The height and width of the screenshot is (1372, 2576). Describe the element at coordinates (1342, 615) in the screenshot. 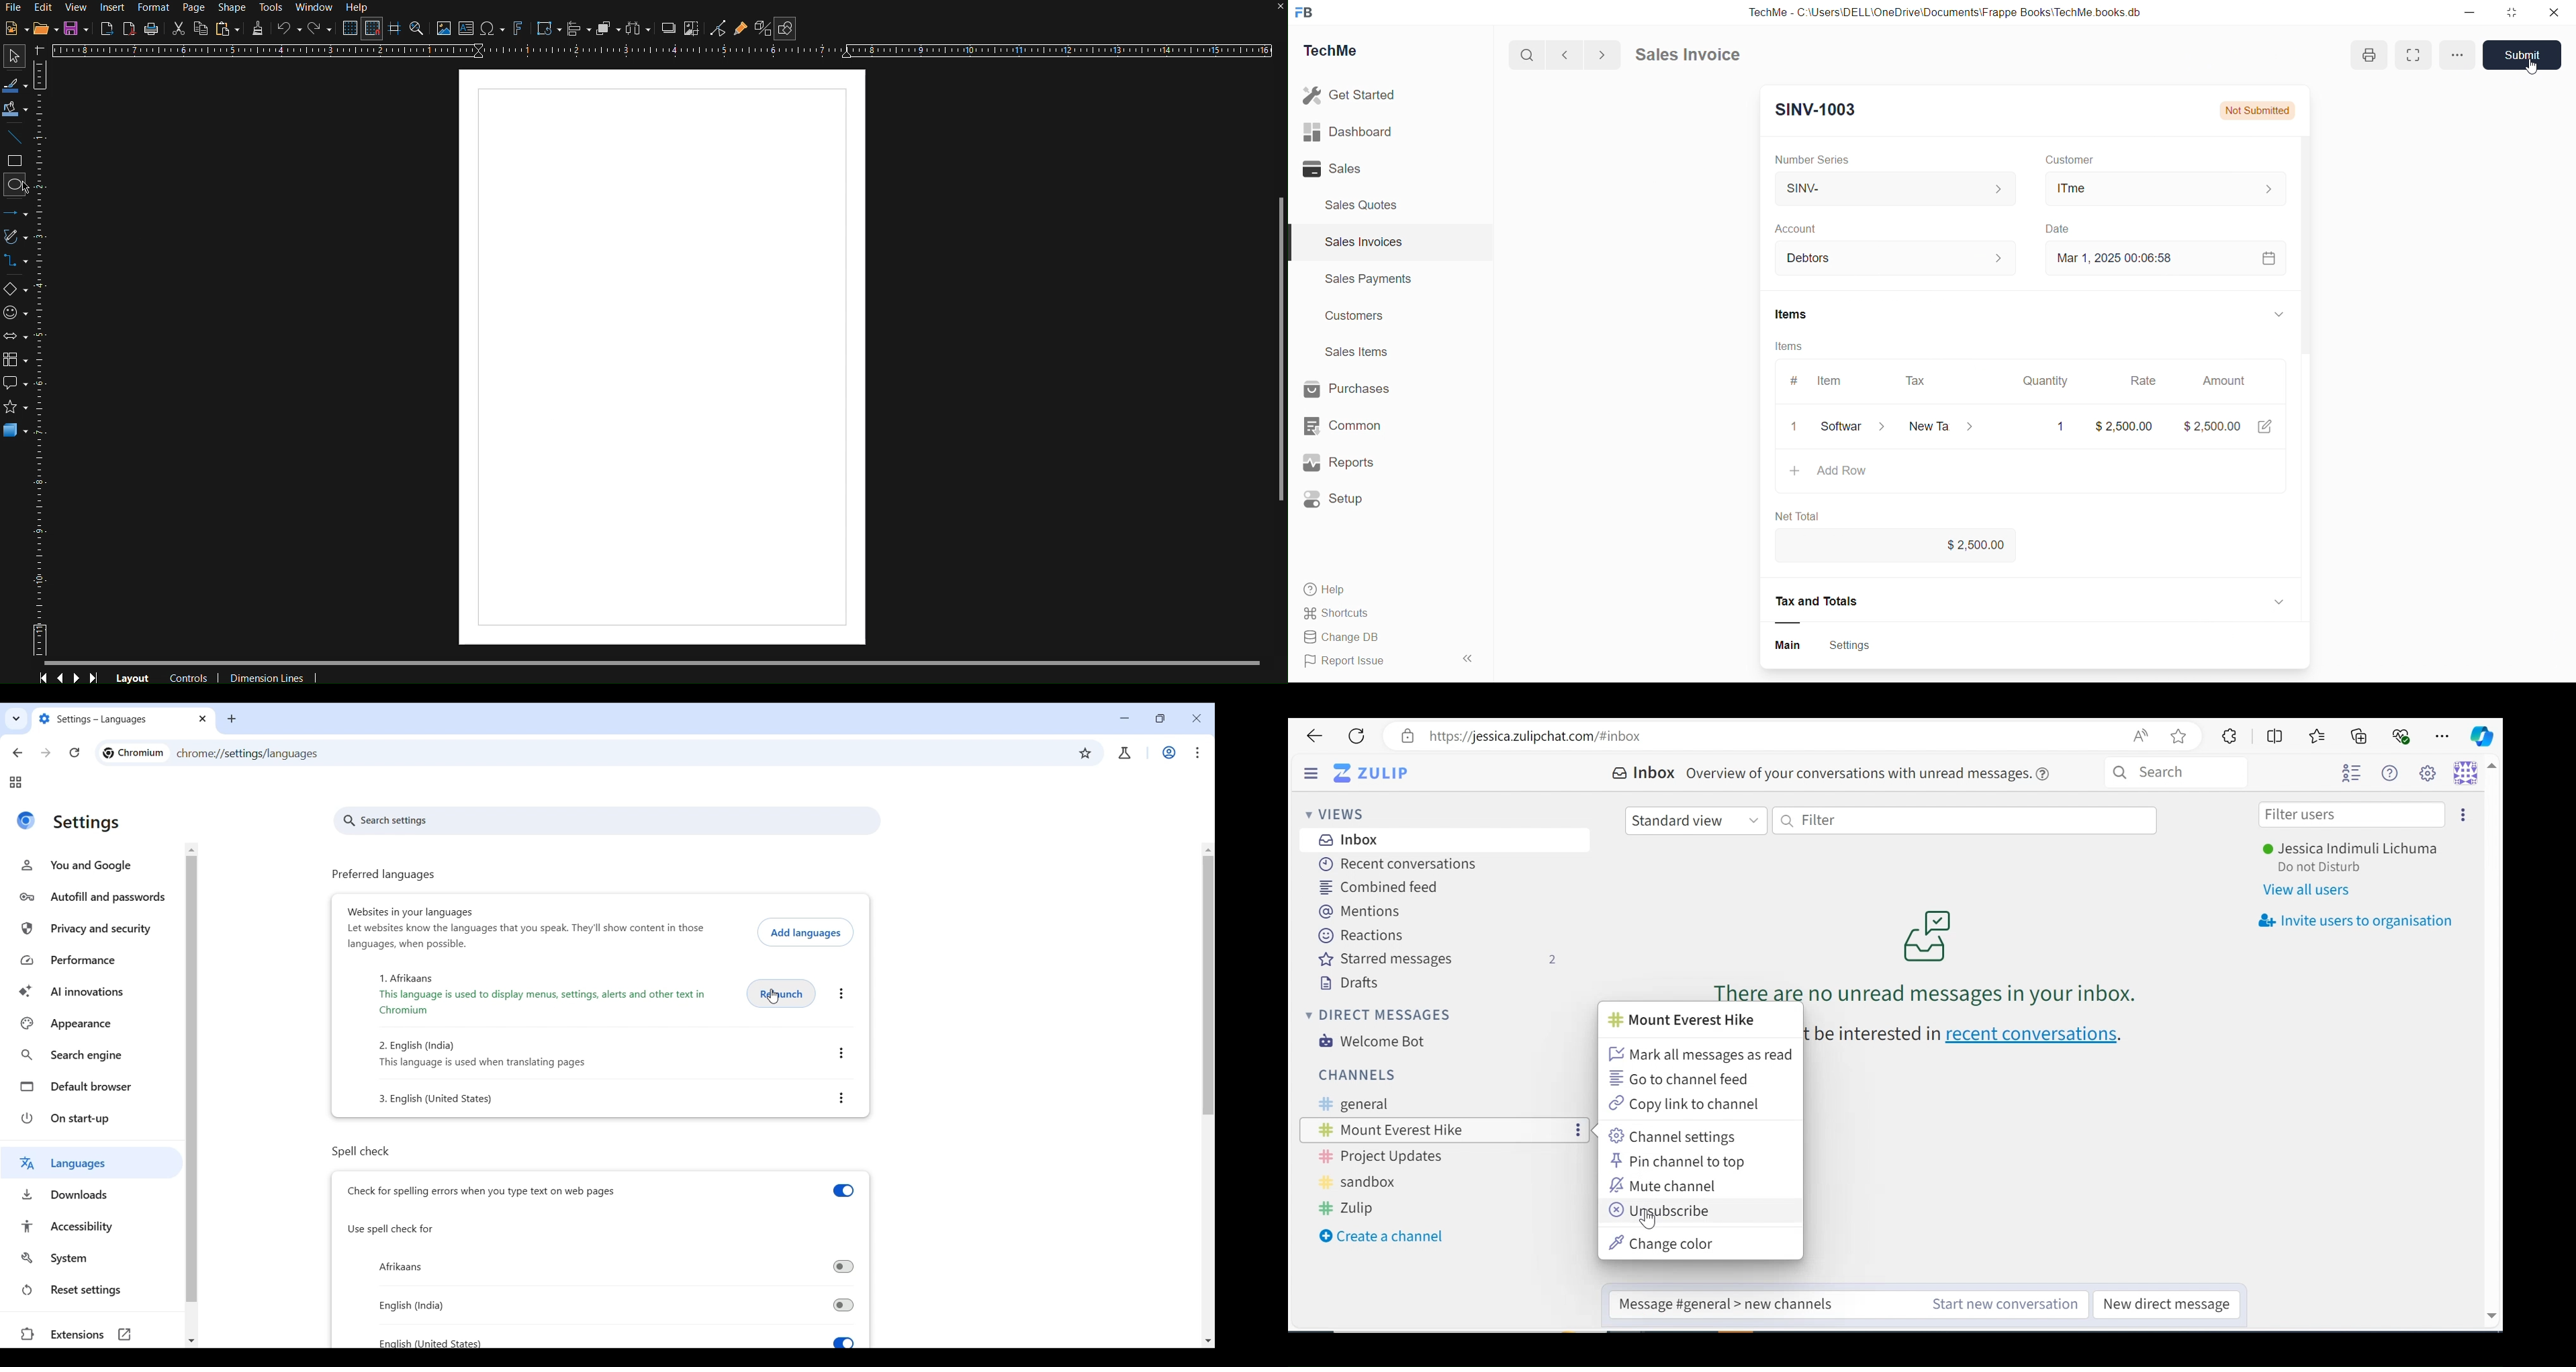

I see ` Shortcuts` at that location.